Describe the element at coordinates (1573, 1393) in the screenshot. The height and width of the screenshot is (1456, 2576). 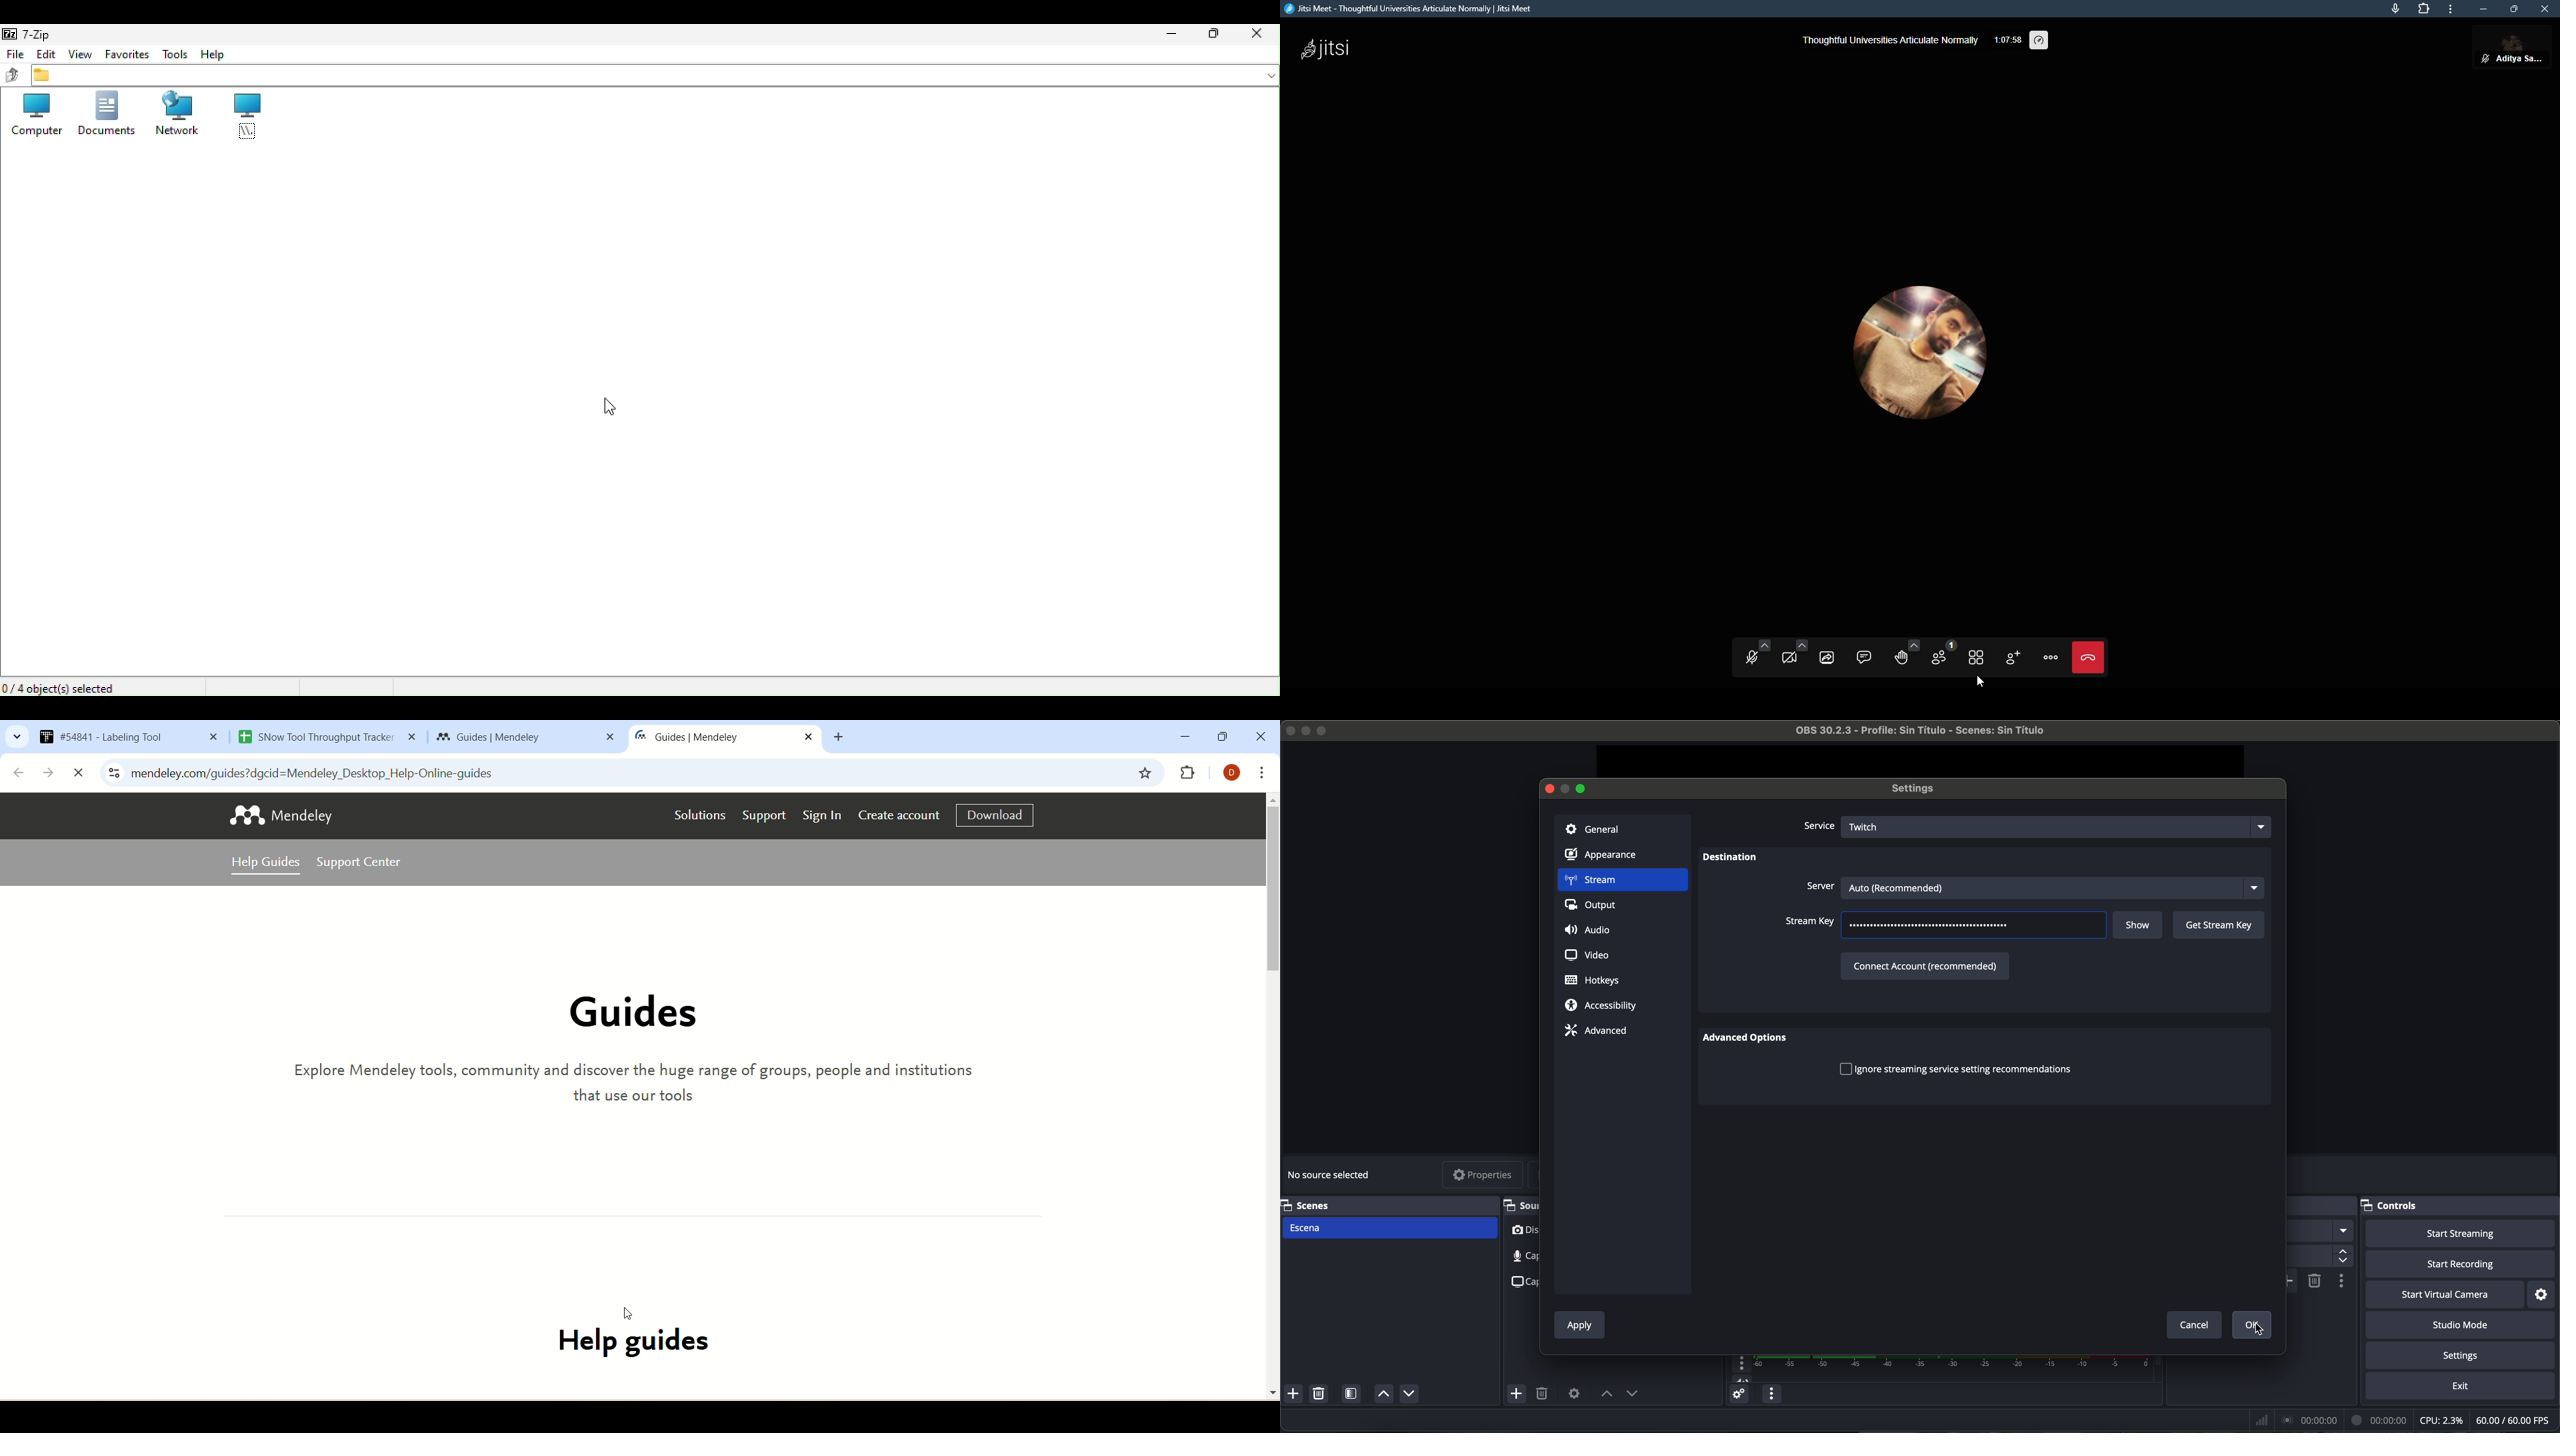
I see `open source properties` at that location.